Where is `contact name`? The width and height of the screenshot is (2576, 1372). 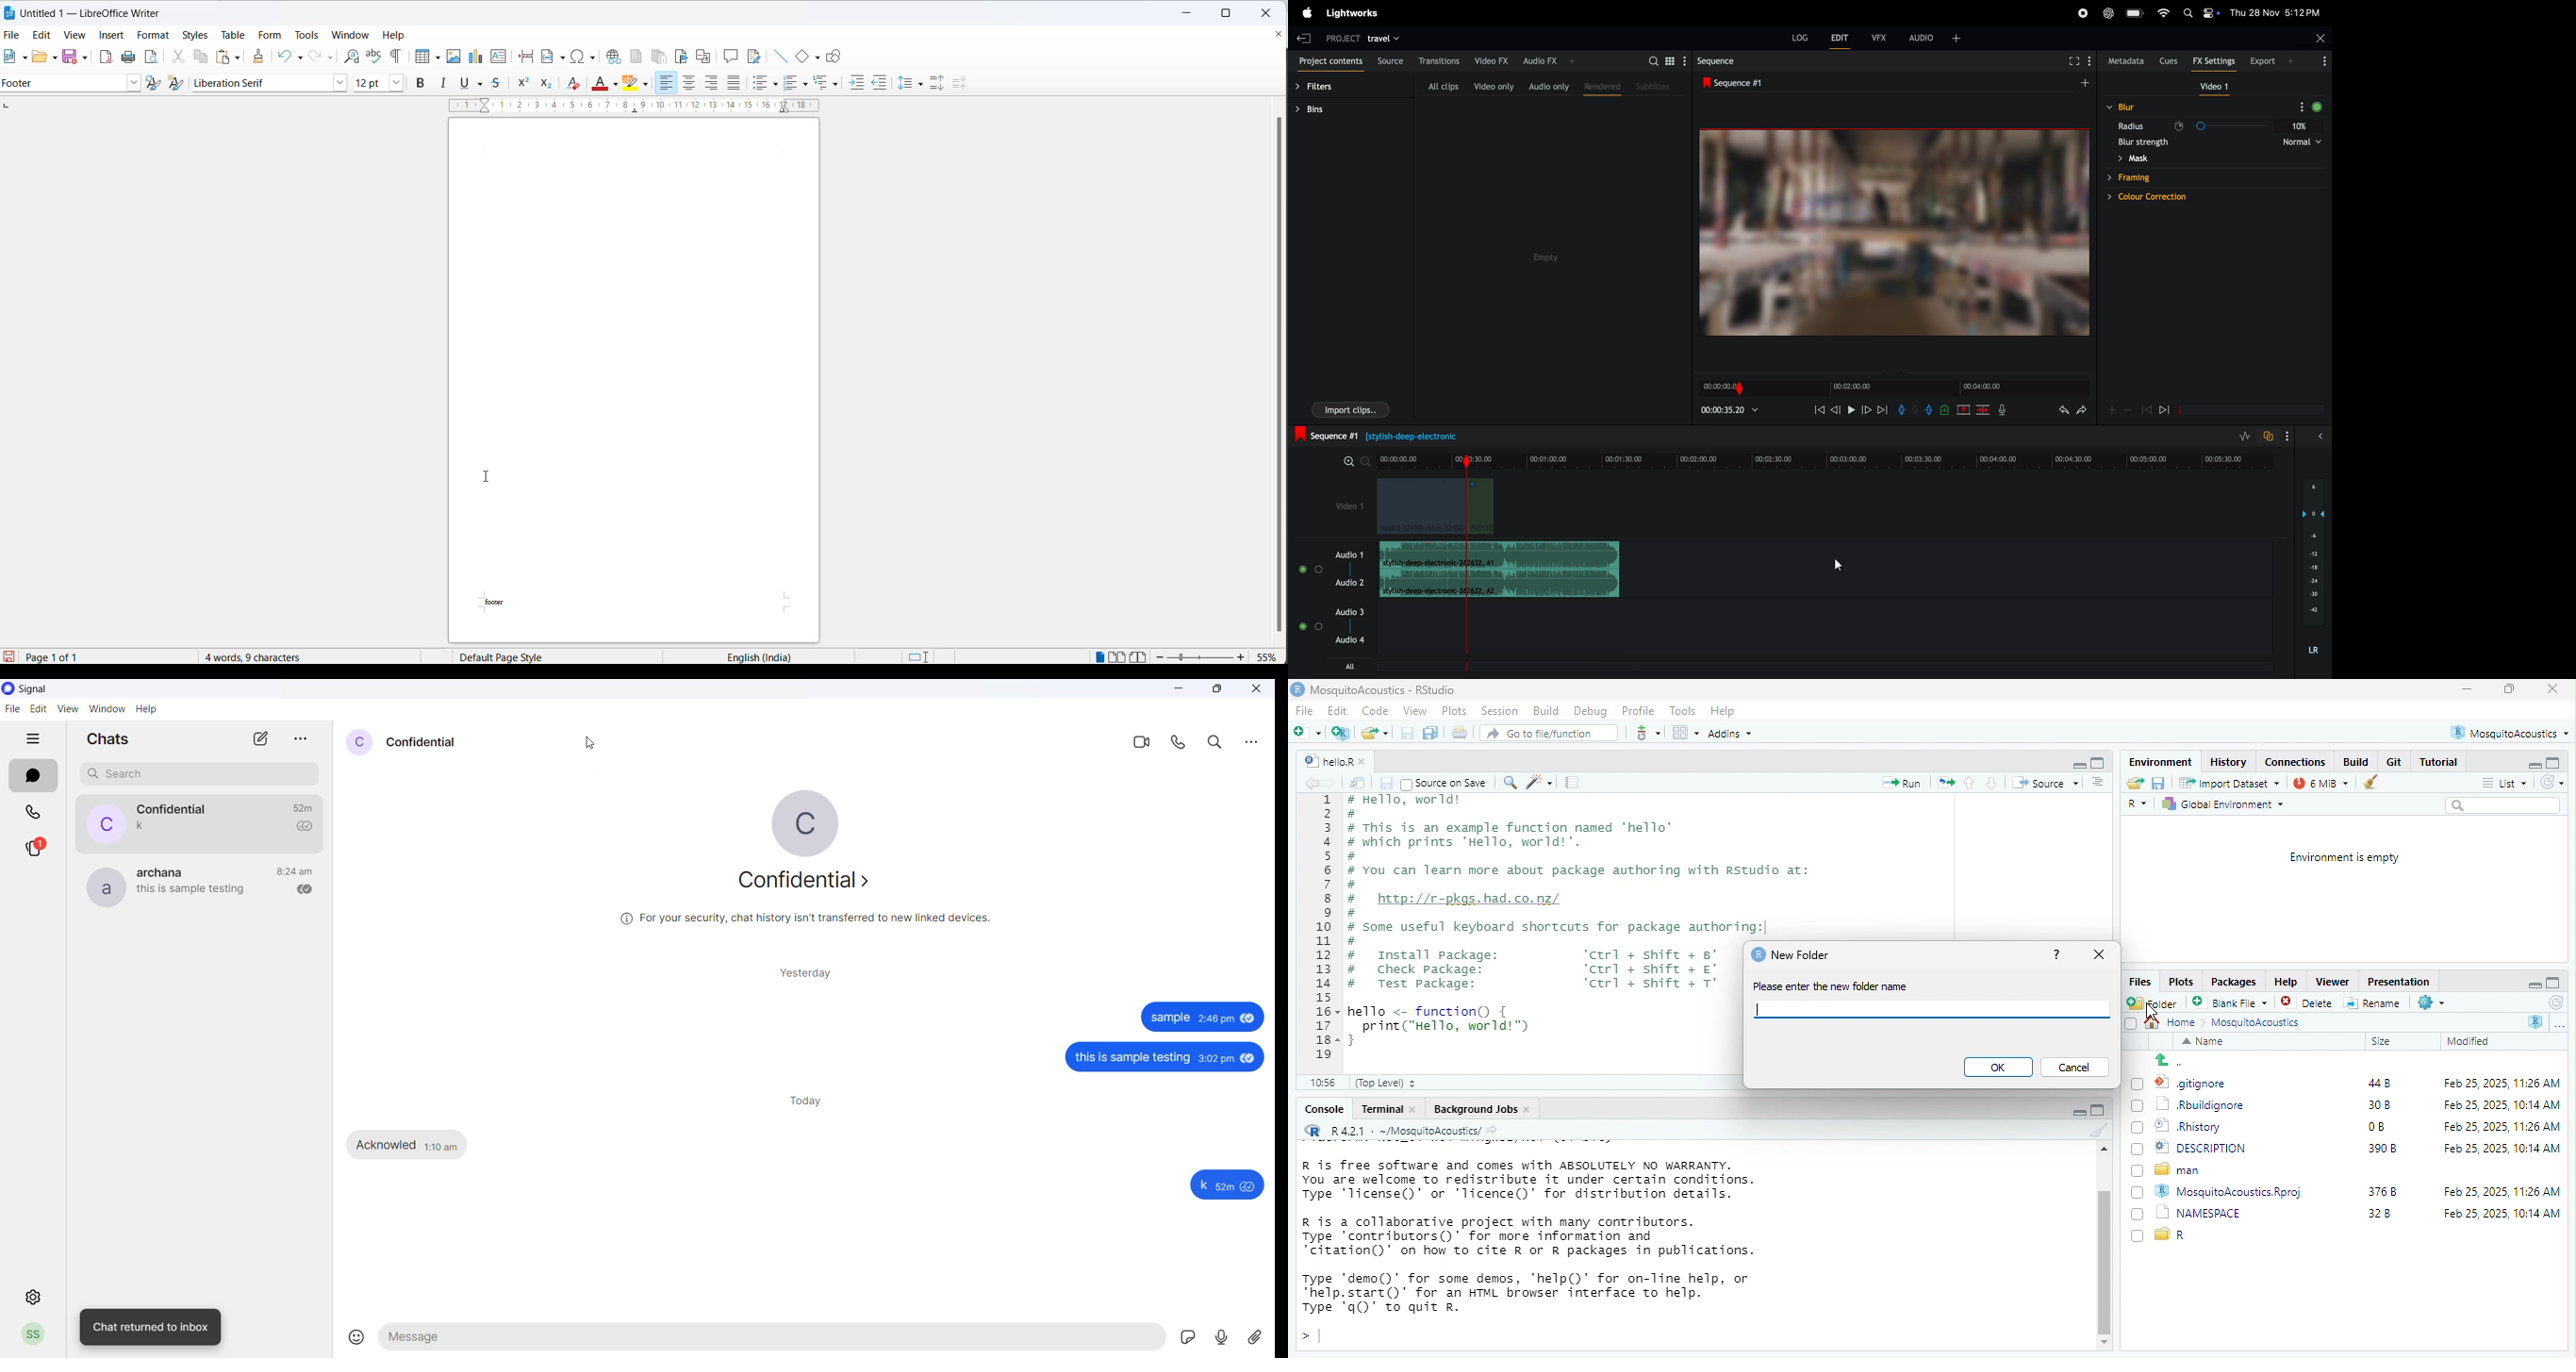
contact name is located at coordinates (431, 744).